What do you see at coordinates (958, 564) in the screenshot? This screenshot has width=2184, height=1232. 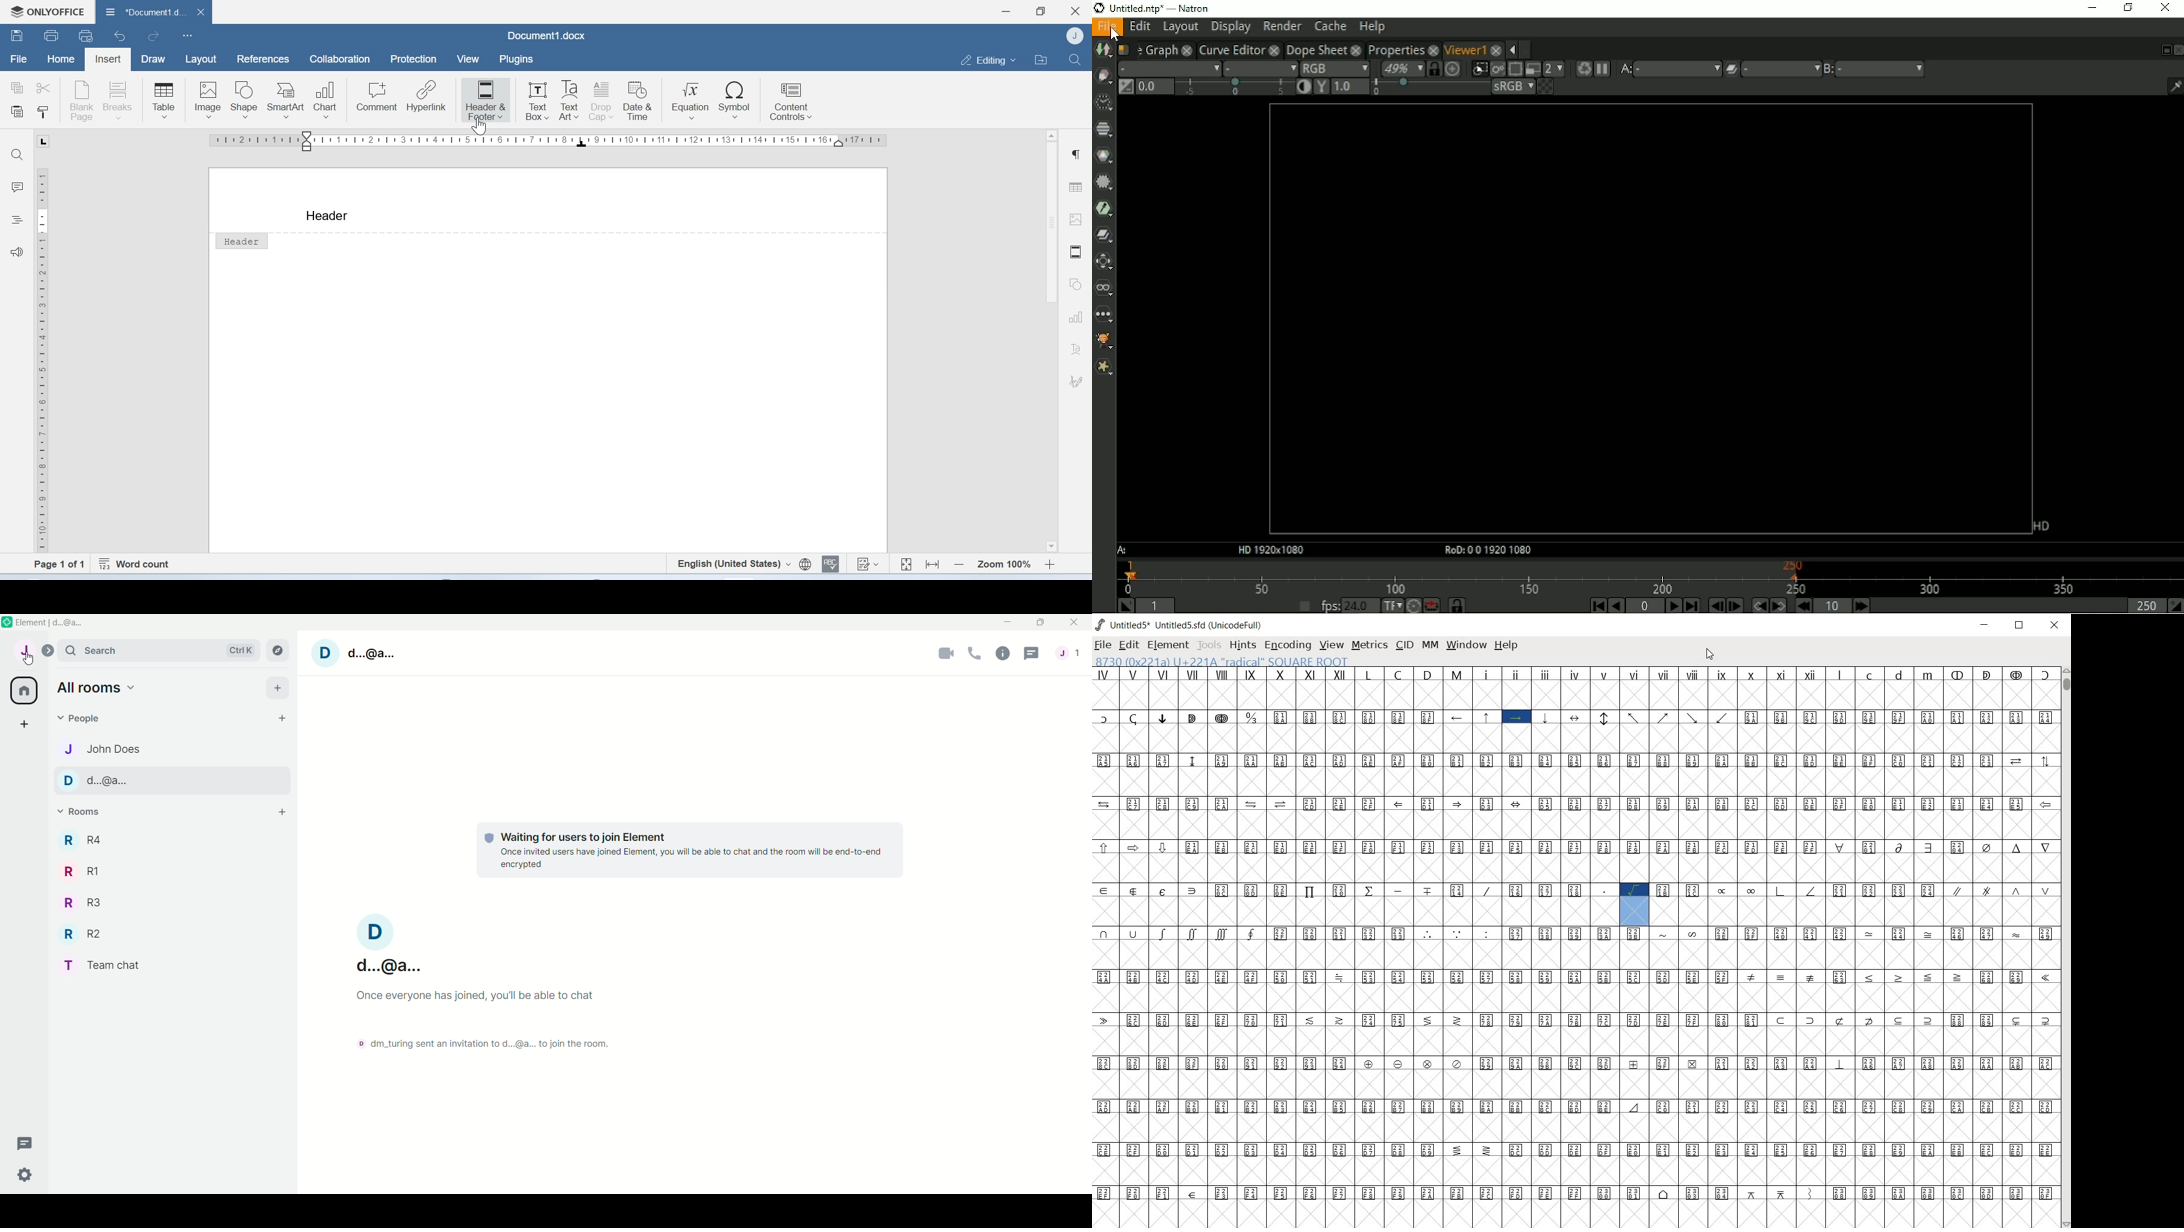 I see `Zoom out` at bounding box center [958, 564].